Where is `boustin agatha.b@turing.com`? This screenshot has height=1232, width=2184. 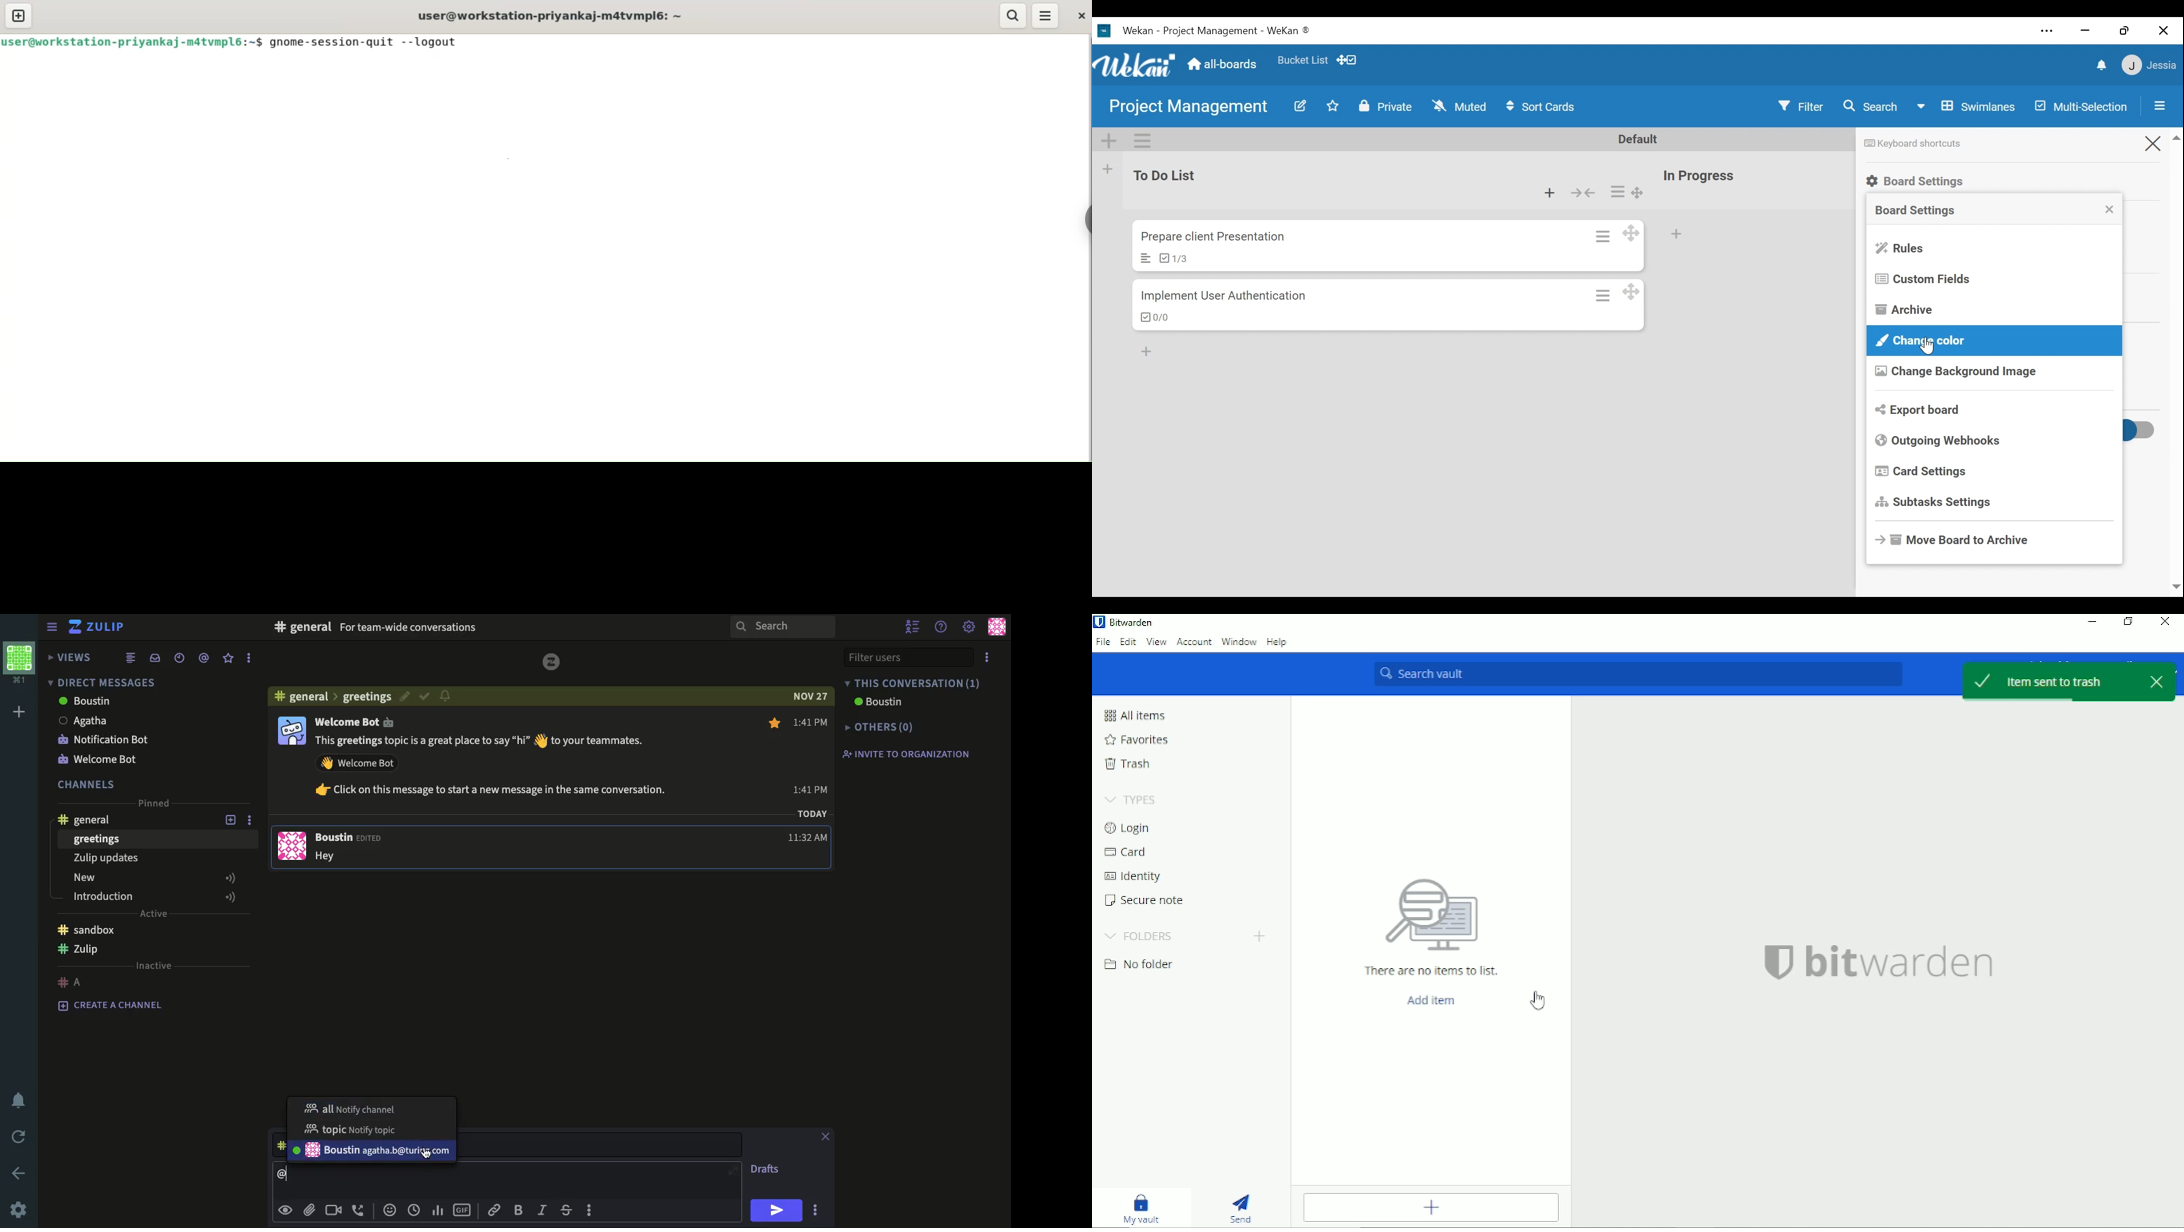 boustin agatha.b@turing.com is located at coordinates (372, 1151).